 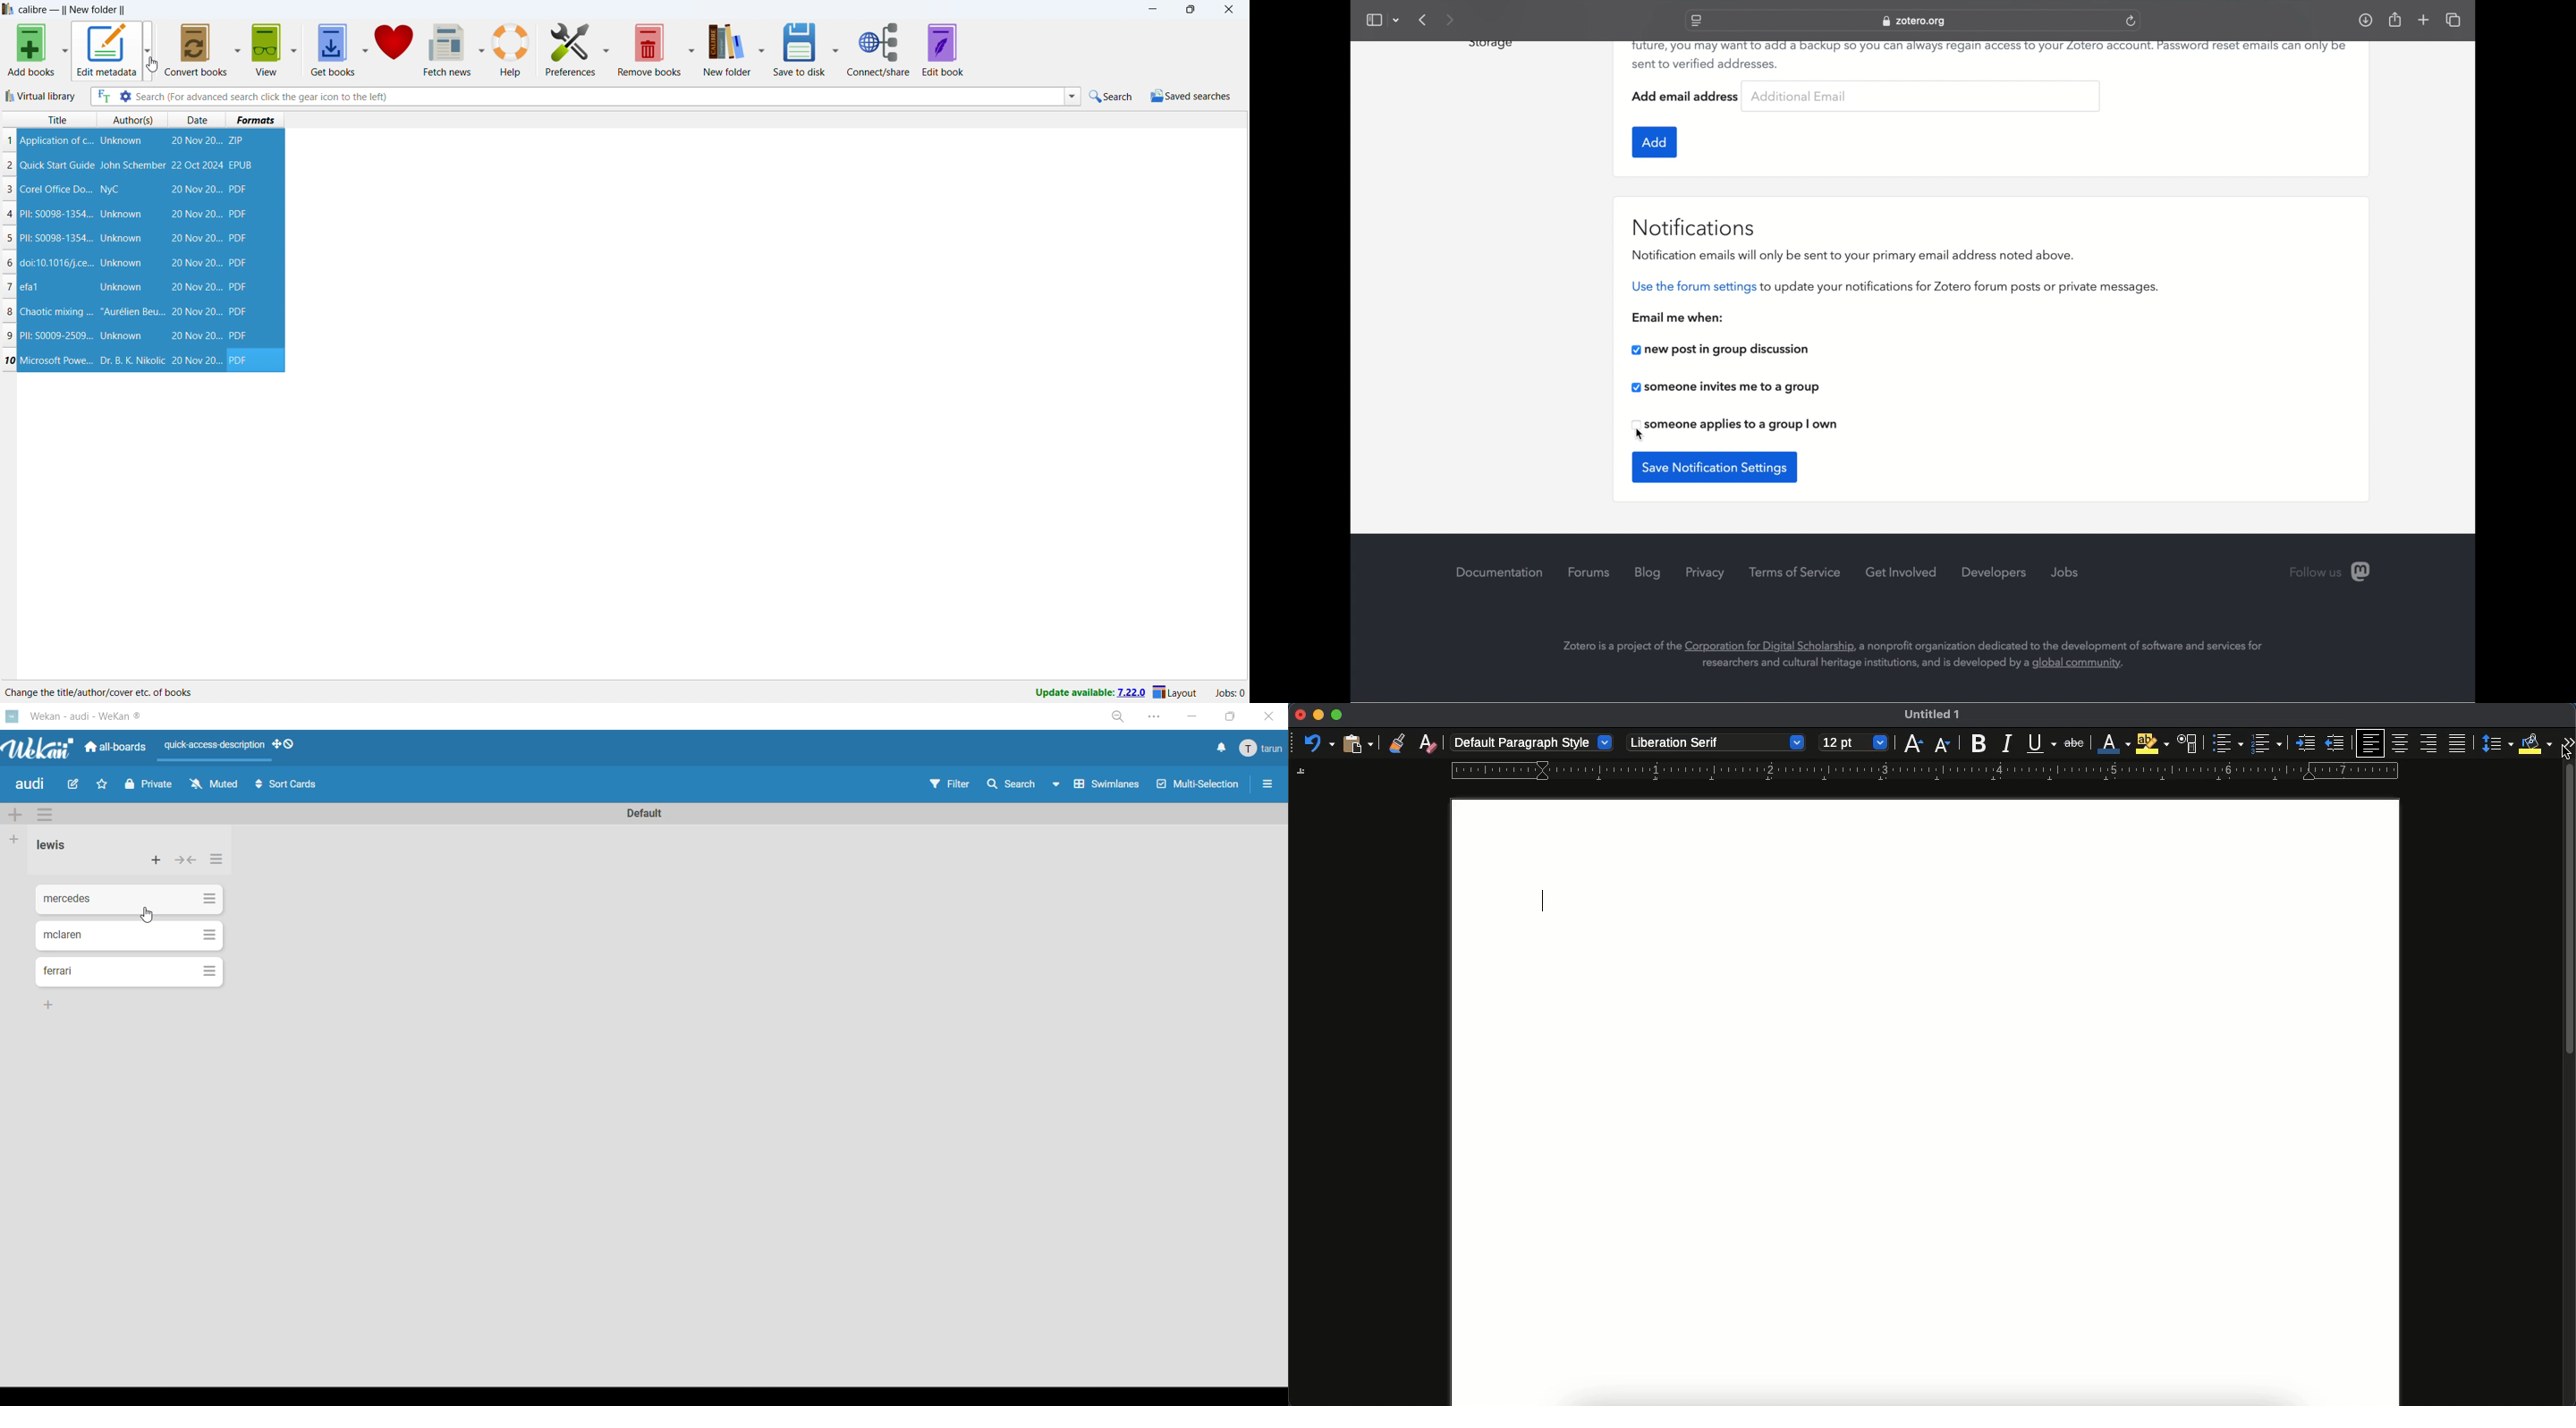 What do you see at coordinates (195, 214) in the screenshot?
I see `20 Nov 20...` at bounding box center [195, 214].